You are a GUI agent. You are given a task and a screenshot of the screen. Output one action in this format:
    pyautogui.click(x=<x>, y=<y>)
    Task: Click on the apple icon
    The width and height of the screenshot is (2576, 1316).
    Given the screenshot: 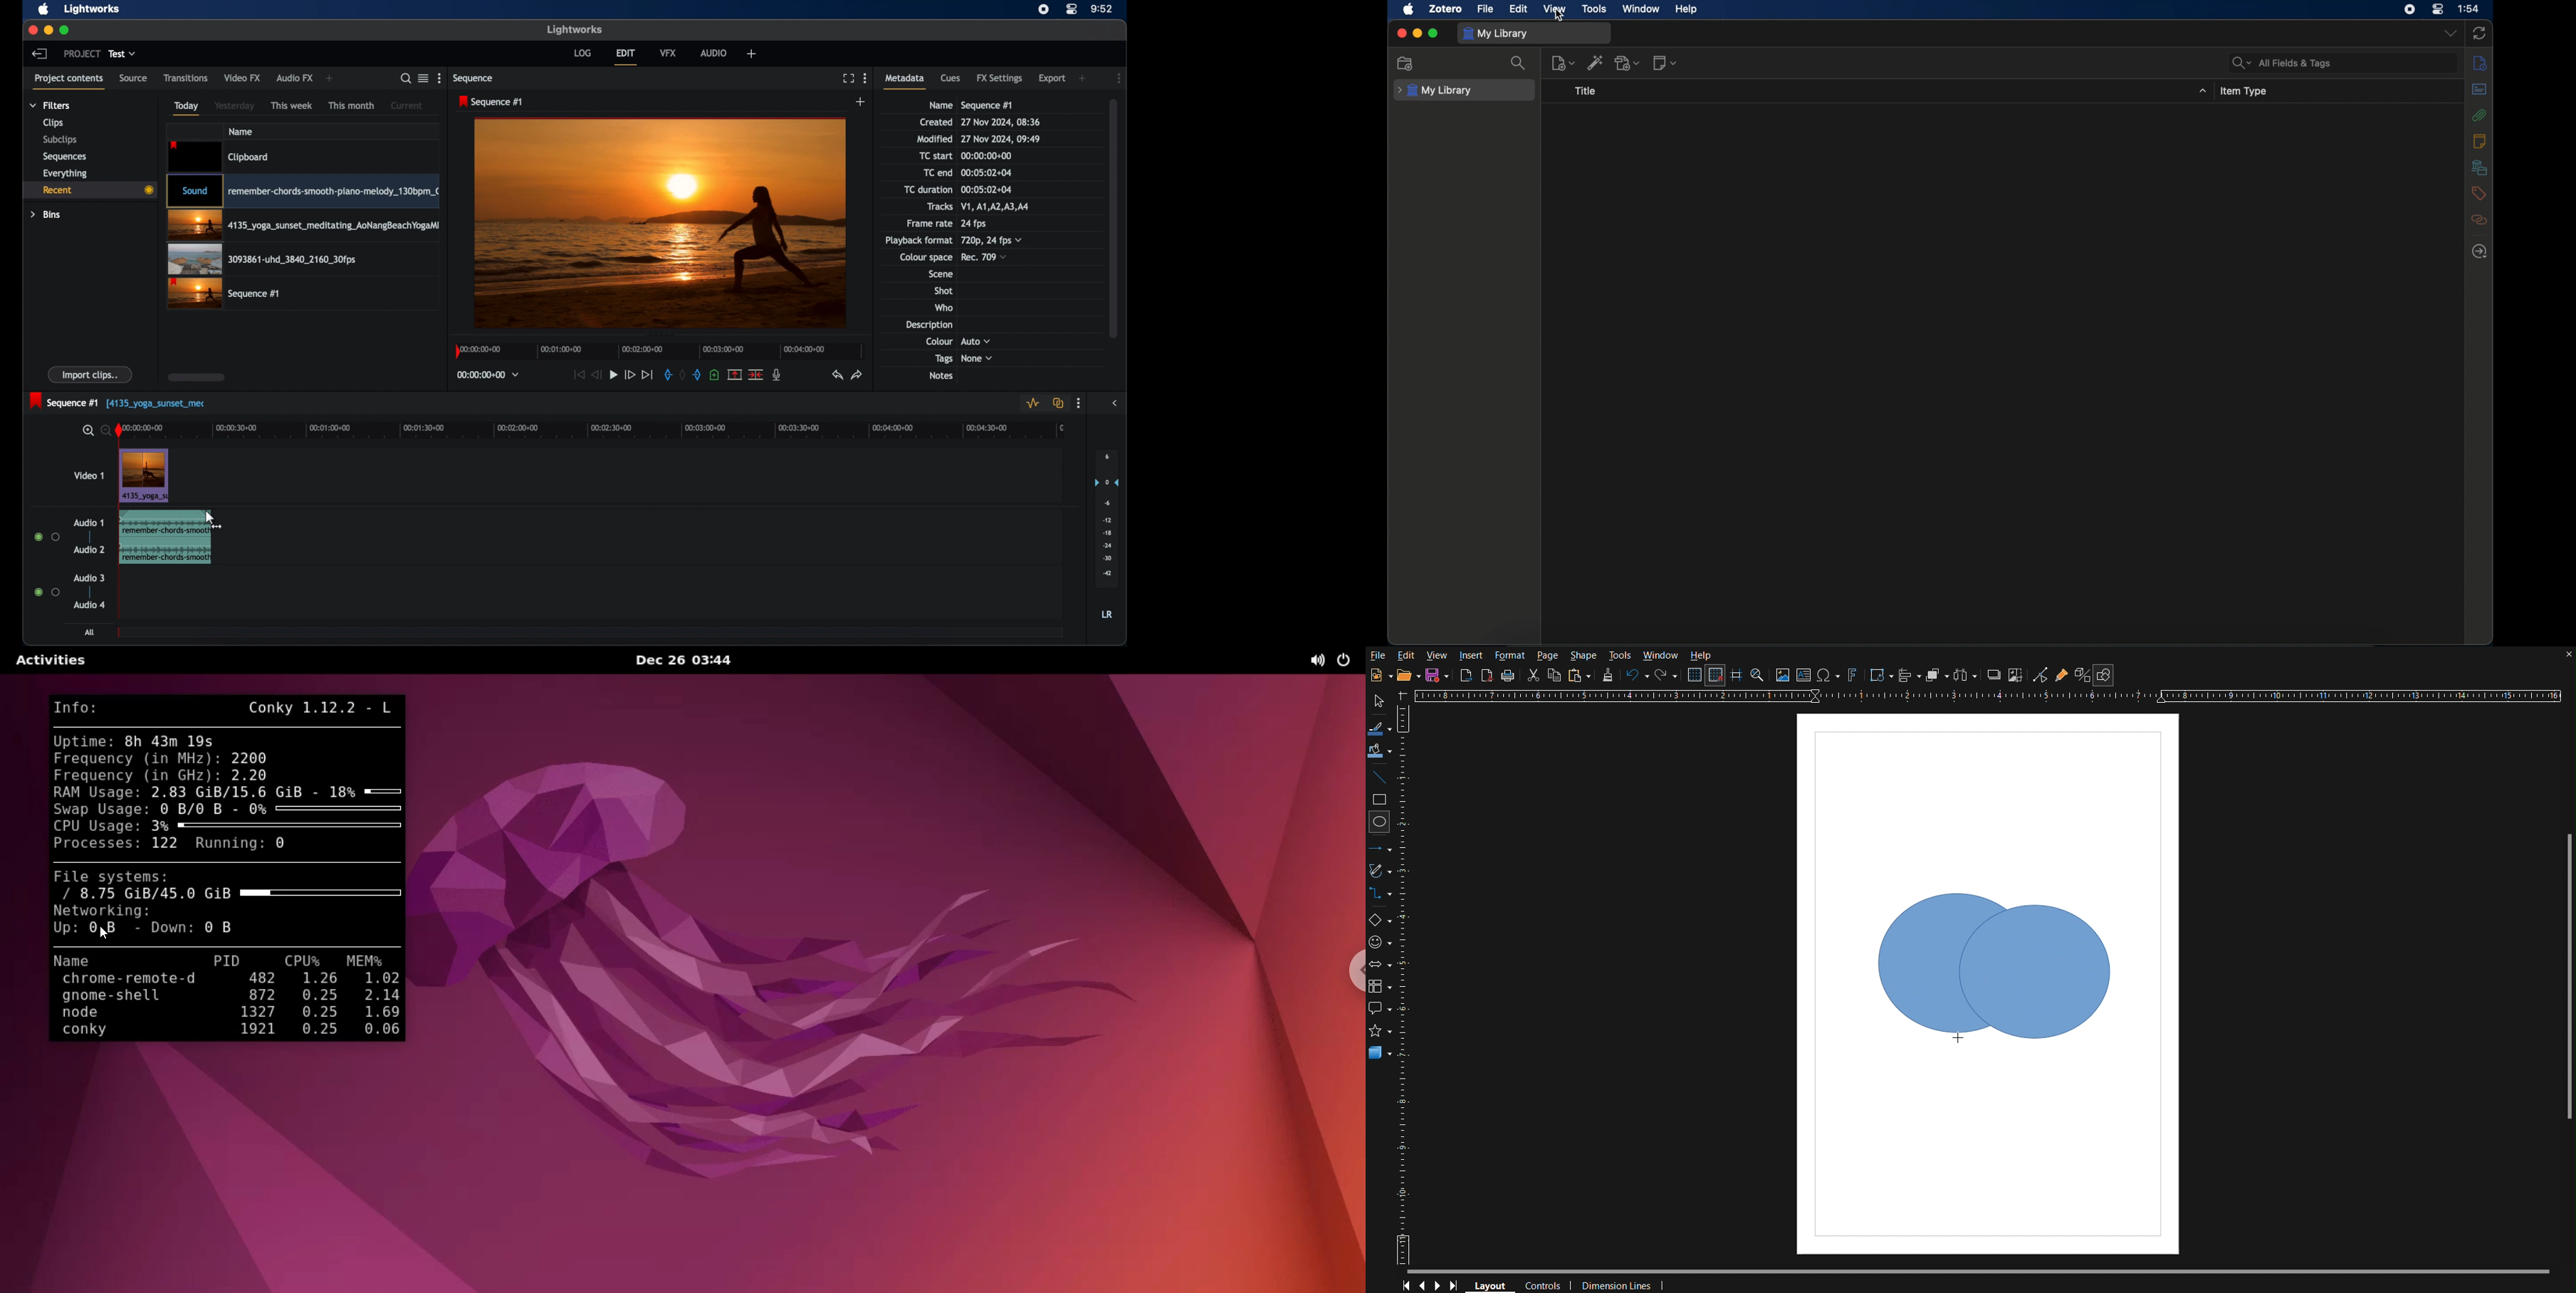 What is the action you would take?
    pyautogui.click(x=1409, y=9)
    